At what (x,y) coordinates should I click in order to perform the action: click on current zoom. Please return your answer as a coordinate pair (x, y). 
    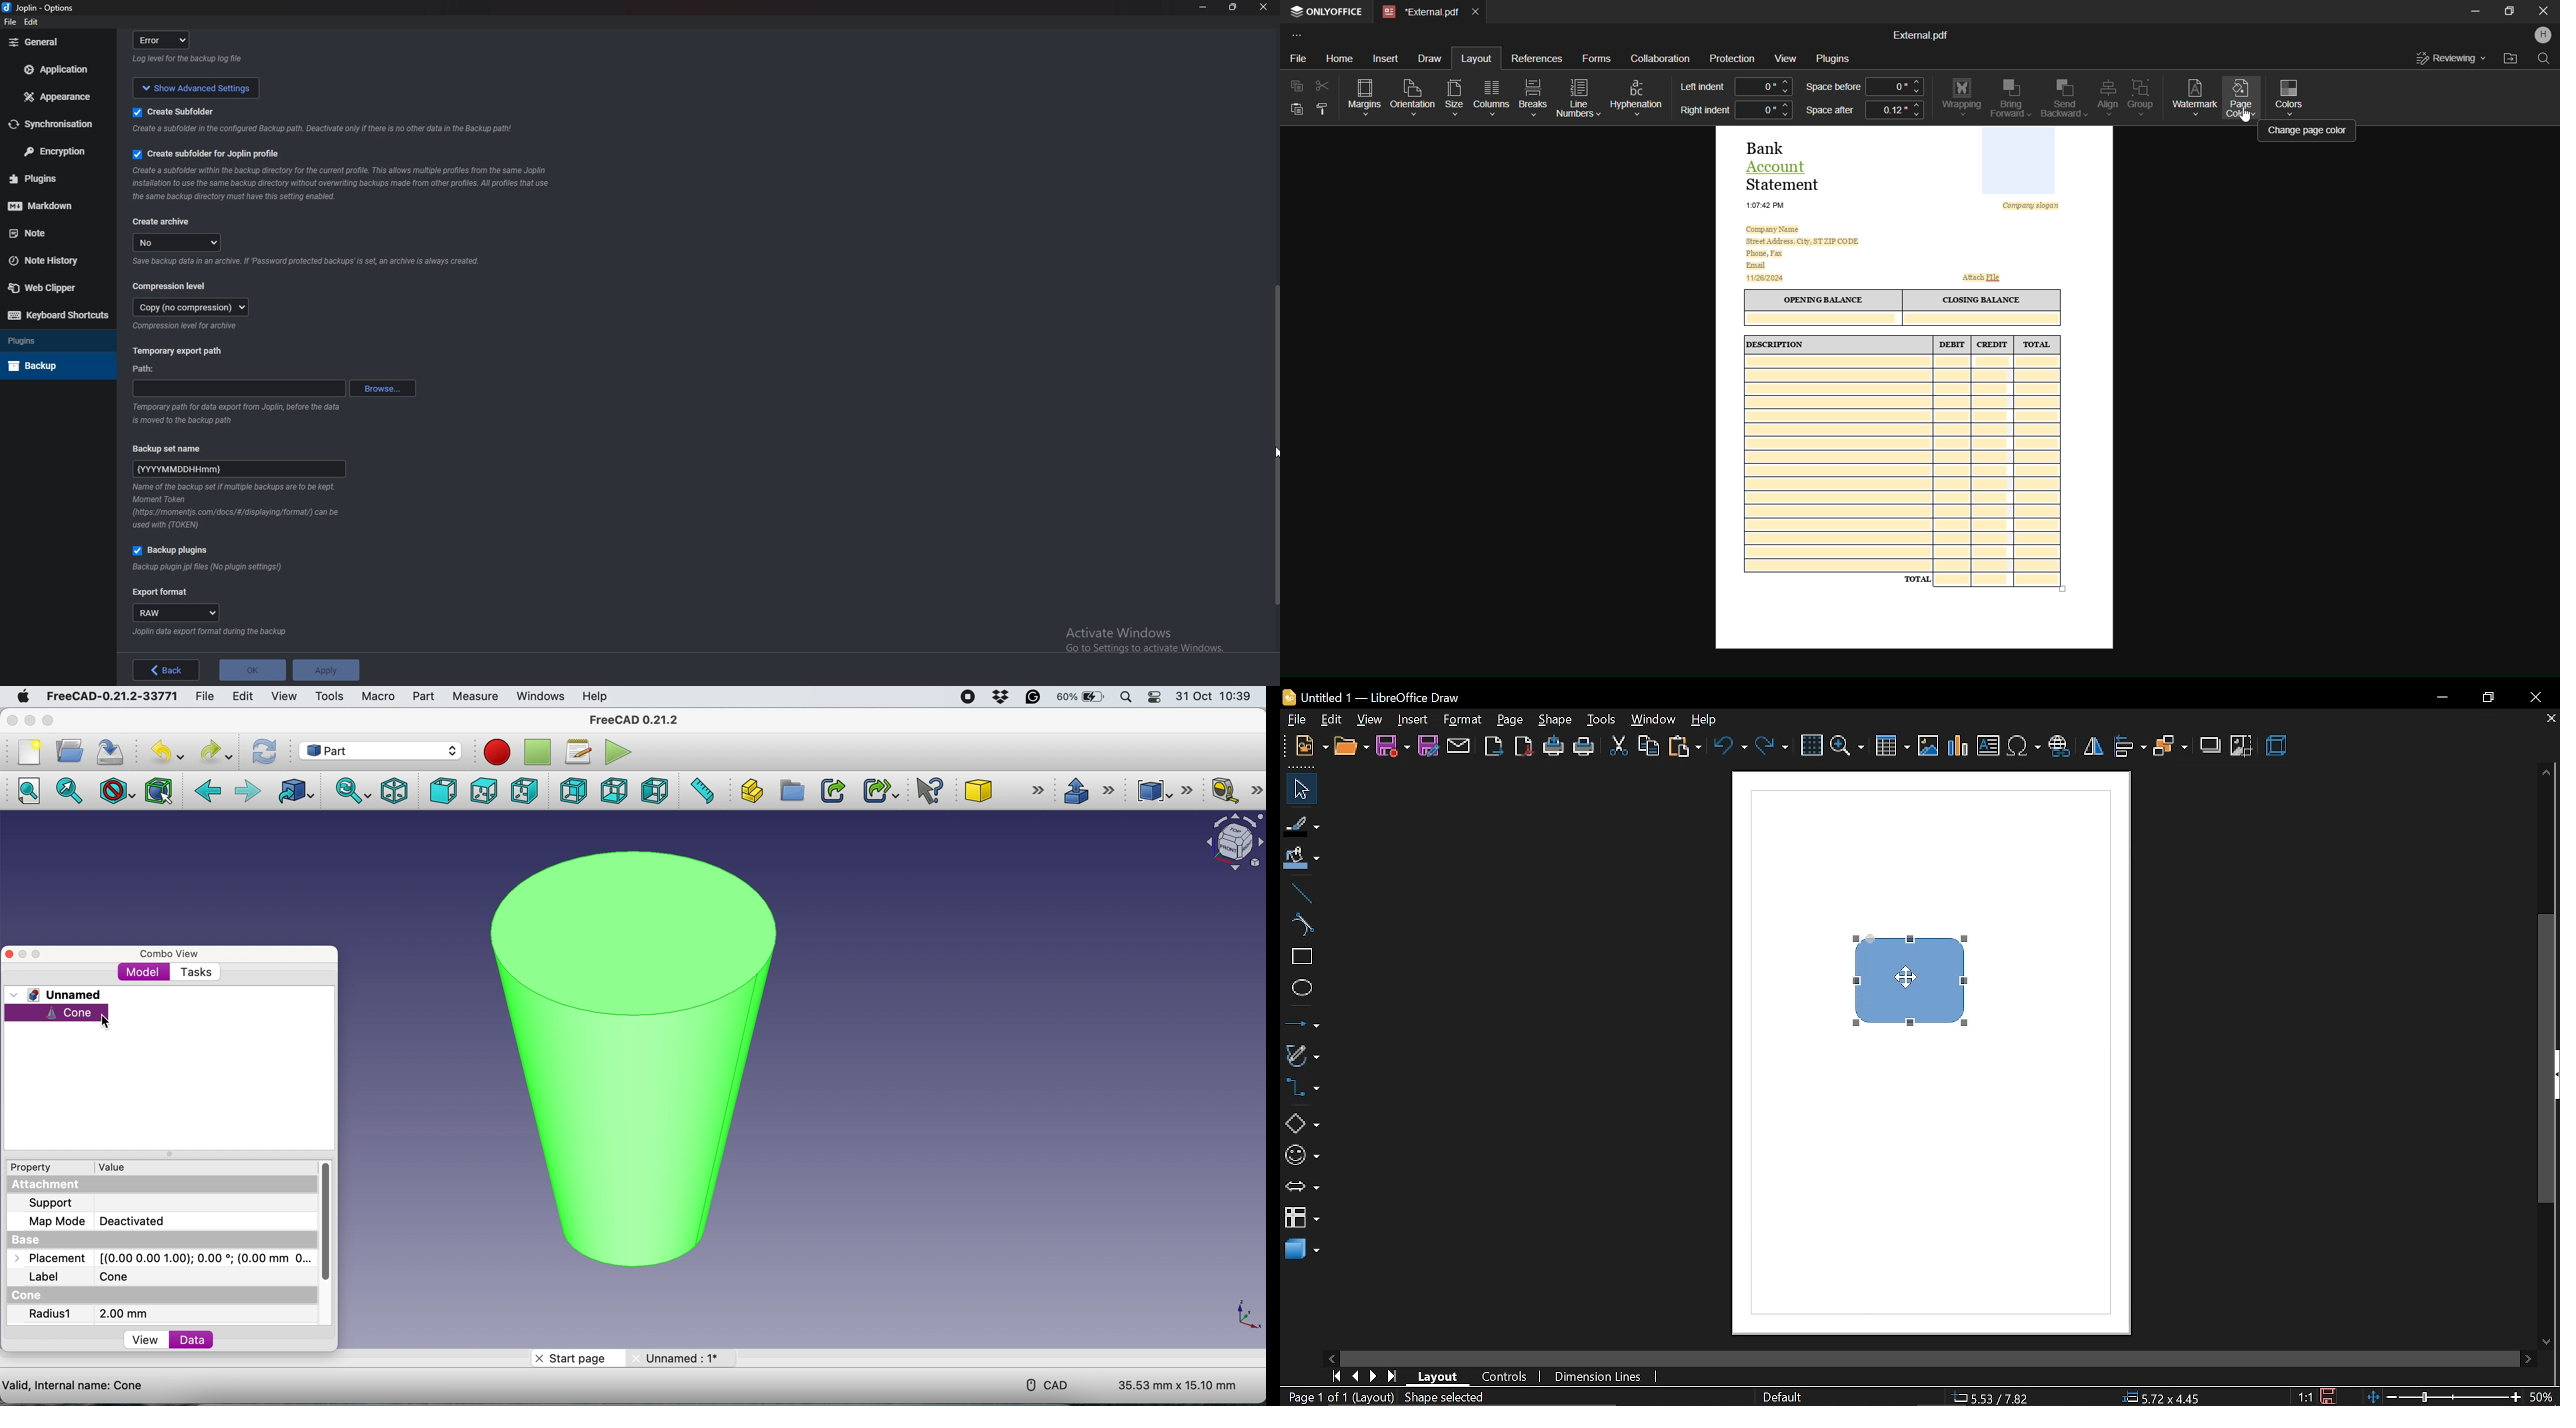
    Looking at the image, I should click on (2545, 1398).